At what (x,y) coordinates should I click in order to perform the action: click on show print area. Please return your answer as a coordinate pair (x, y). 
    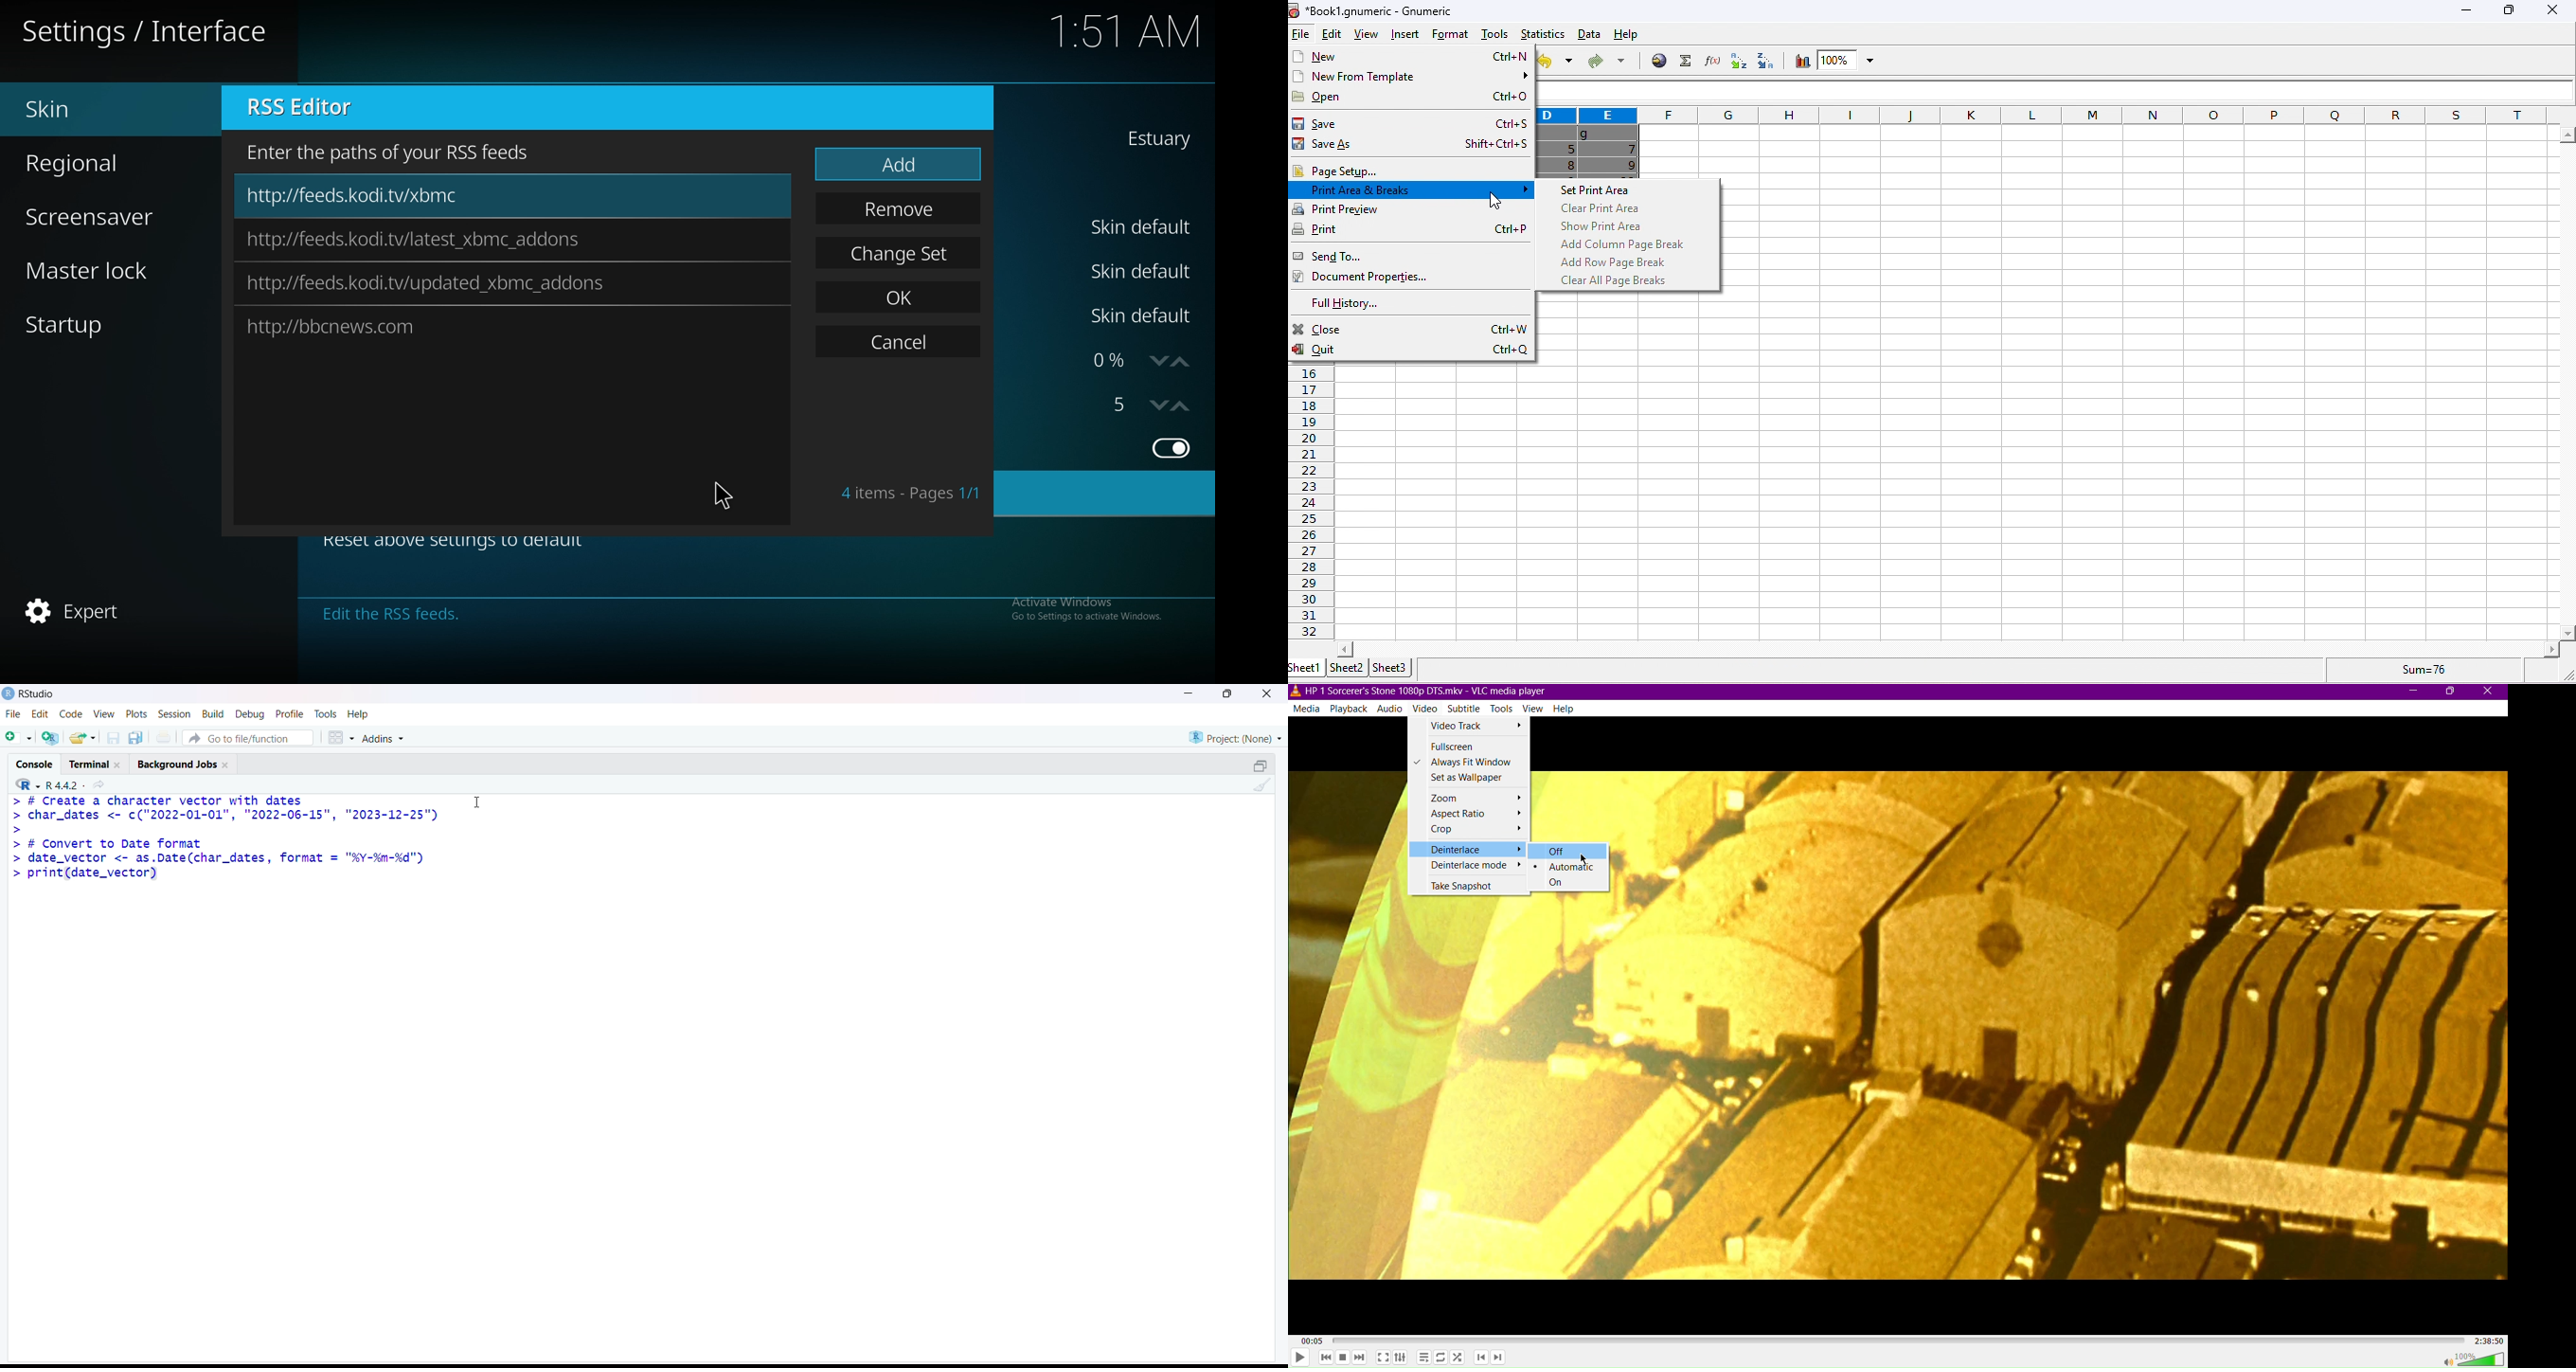
    Looking at the image, I should click on (1601, 226).